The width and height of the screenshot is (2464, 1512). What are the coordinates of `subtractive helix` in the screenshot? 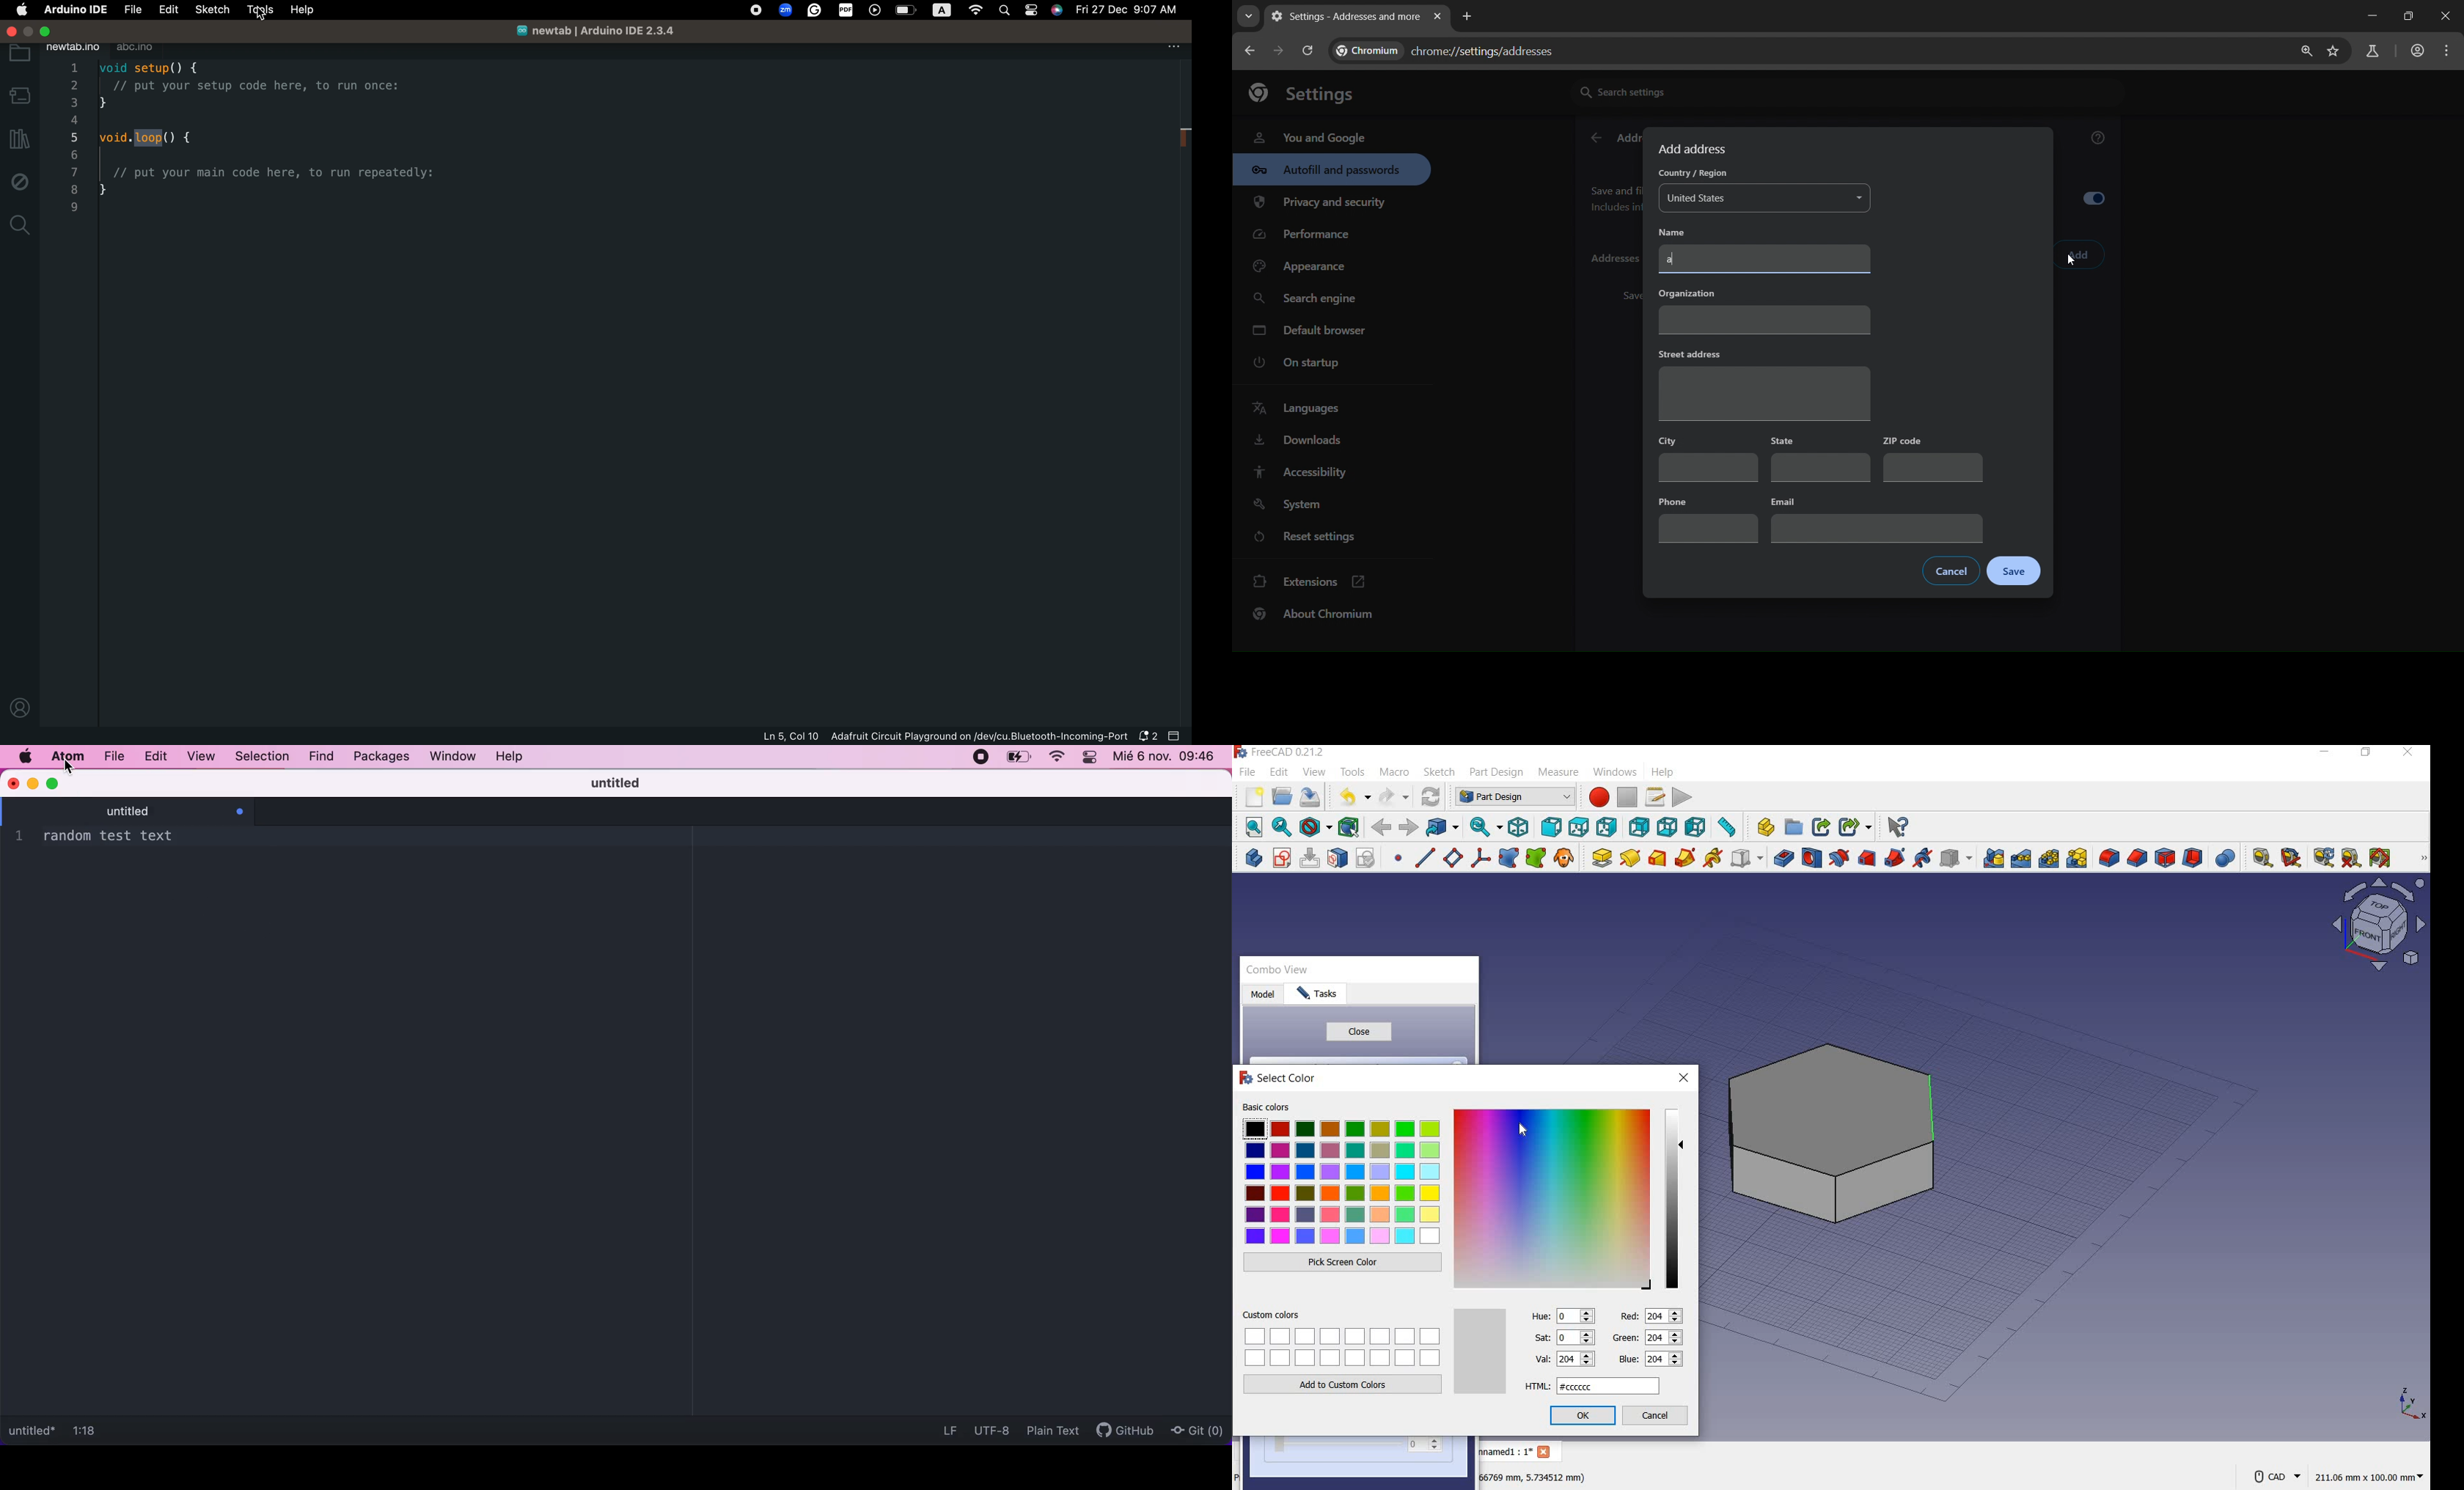 It's located at (1923, 859).